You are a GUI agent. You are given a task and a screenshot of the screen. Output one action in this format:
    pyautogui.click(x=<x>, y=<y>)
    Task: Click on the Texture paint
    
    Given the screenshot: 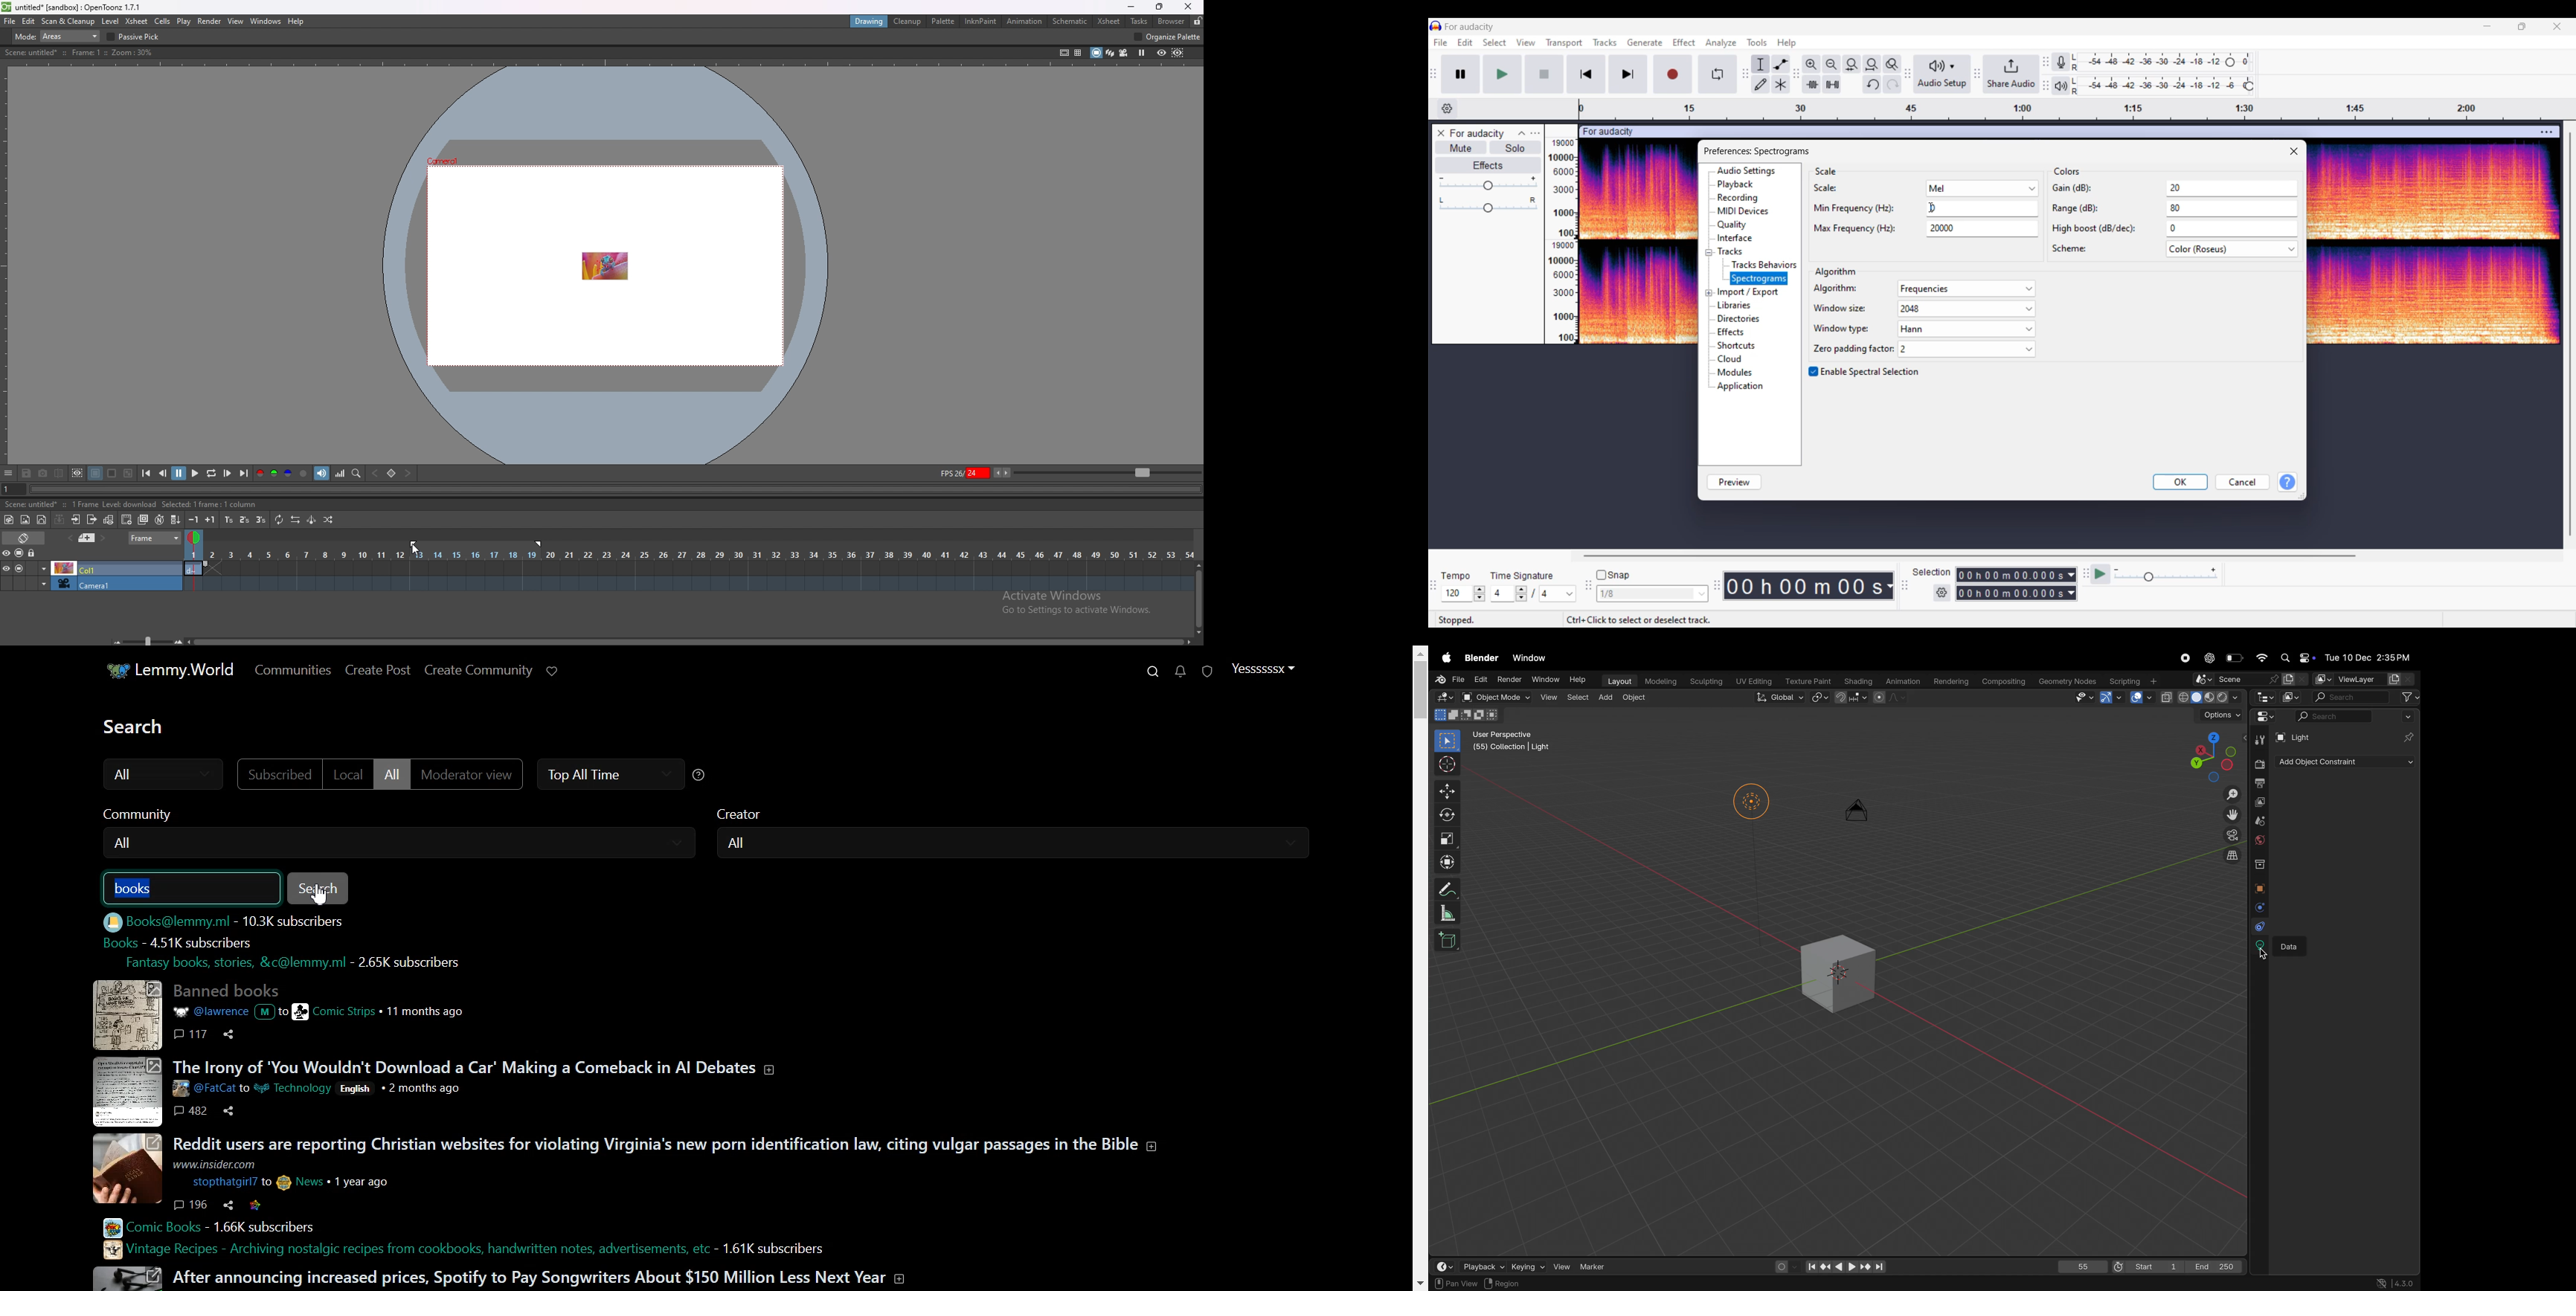 What is the action you would take?
    pyautogui.click(x=1808, y=681)
    